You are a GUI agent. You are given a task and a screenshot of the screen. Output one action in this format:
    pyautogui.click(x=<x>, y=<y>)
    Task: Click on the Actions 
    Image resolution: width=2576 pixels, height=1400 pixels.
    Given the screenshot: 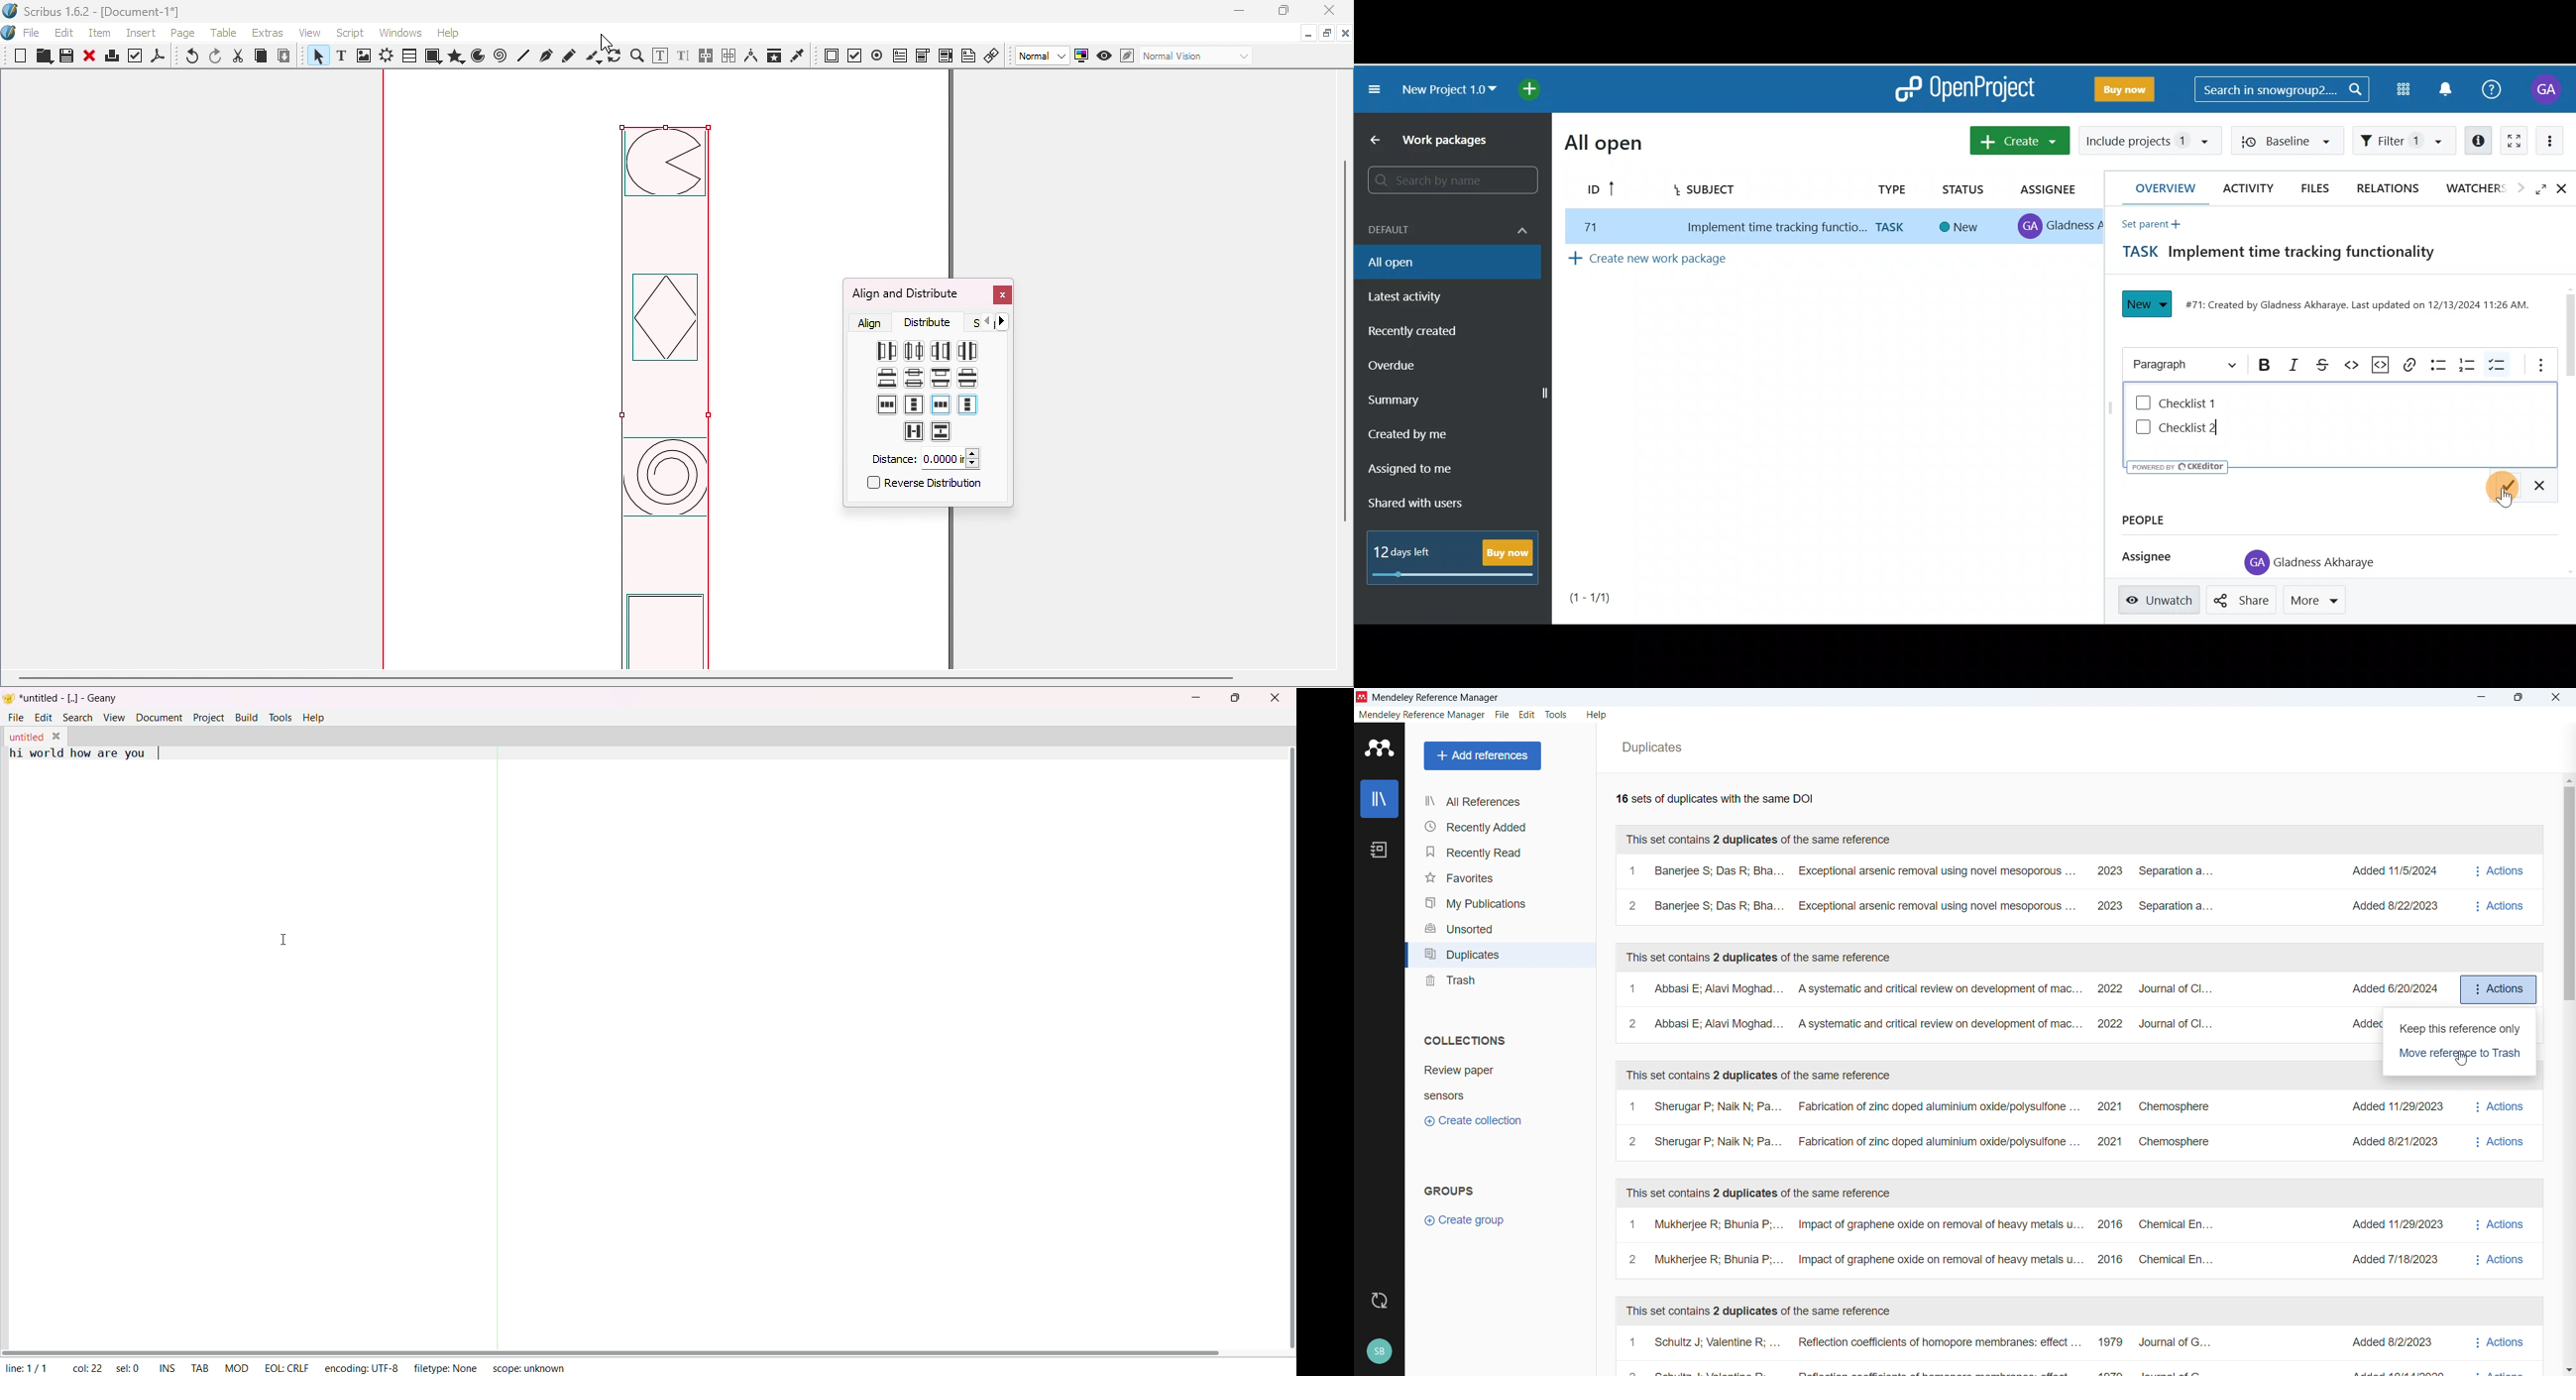 What is the action you would take?
    pyautogui.click(x=2500, y=988)
    